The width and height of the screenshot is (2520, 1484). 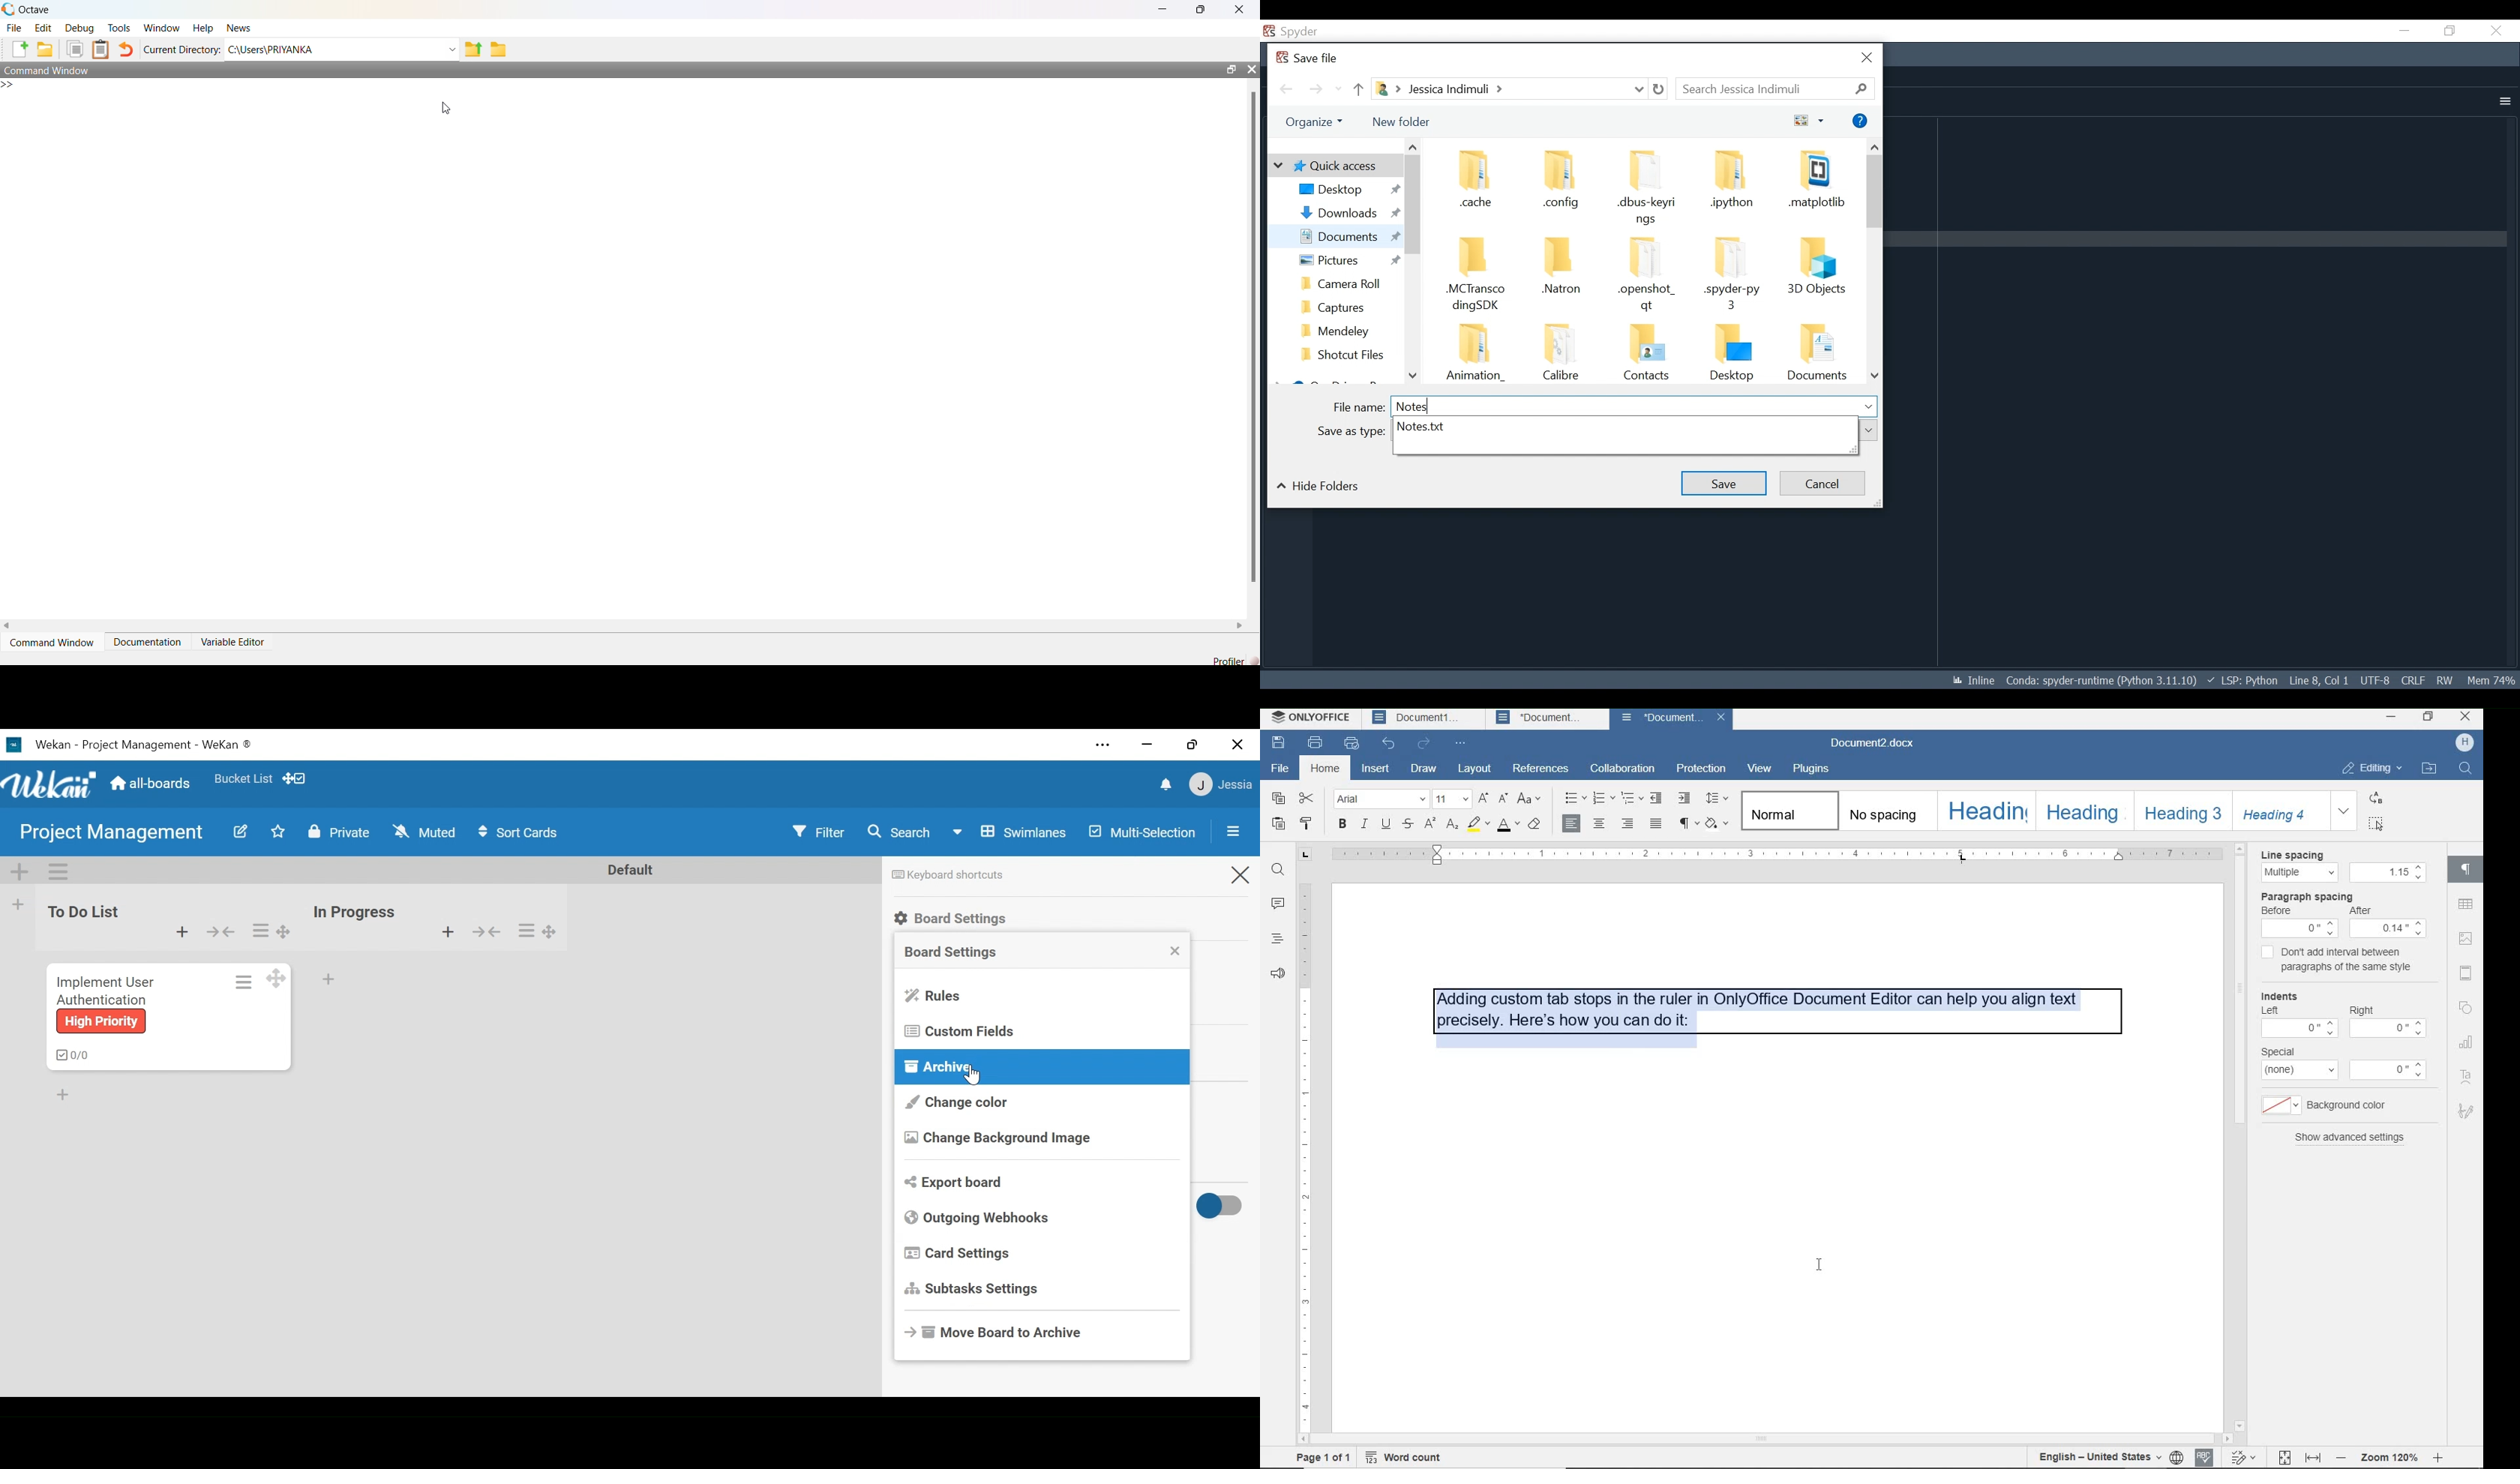 What do you see at coordinates (1411, 1459) in the screenshot?
I see `word count` at bounding box center [1411, 1459].